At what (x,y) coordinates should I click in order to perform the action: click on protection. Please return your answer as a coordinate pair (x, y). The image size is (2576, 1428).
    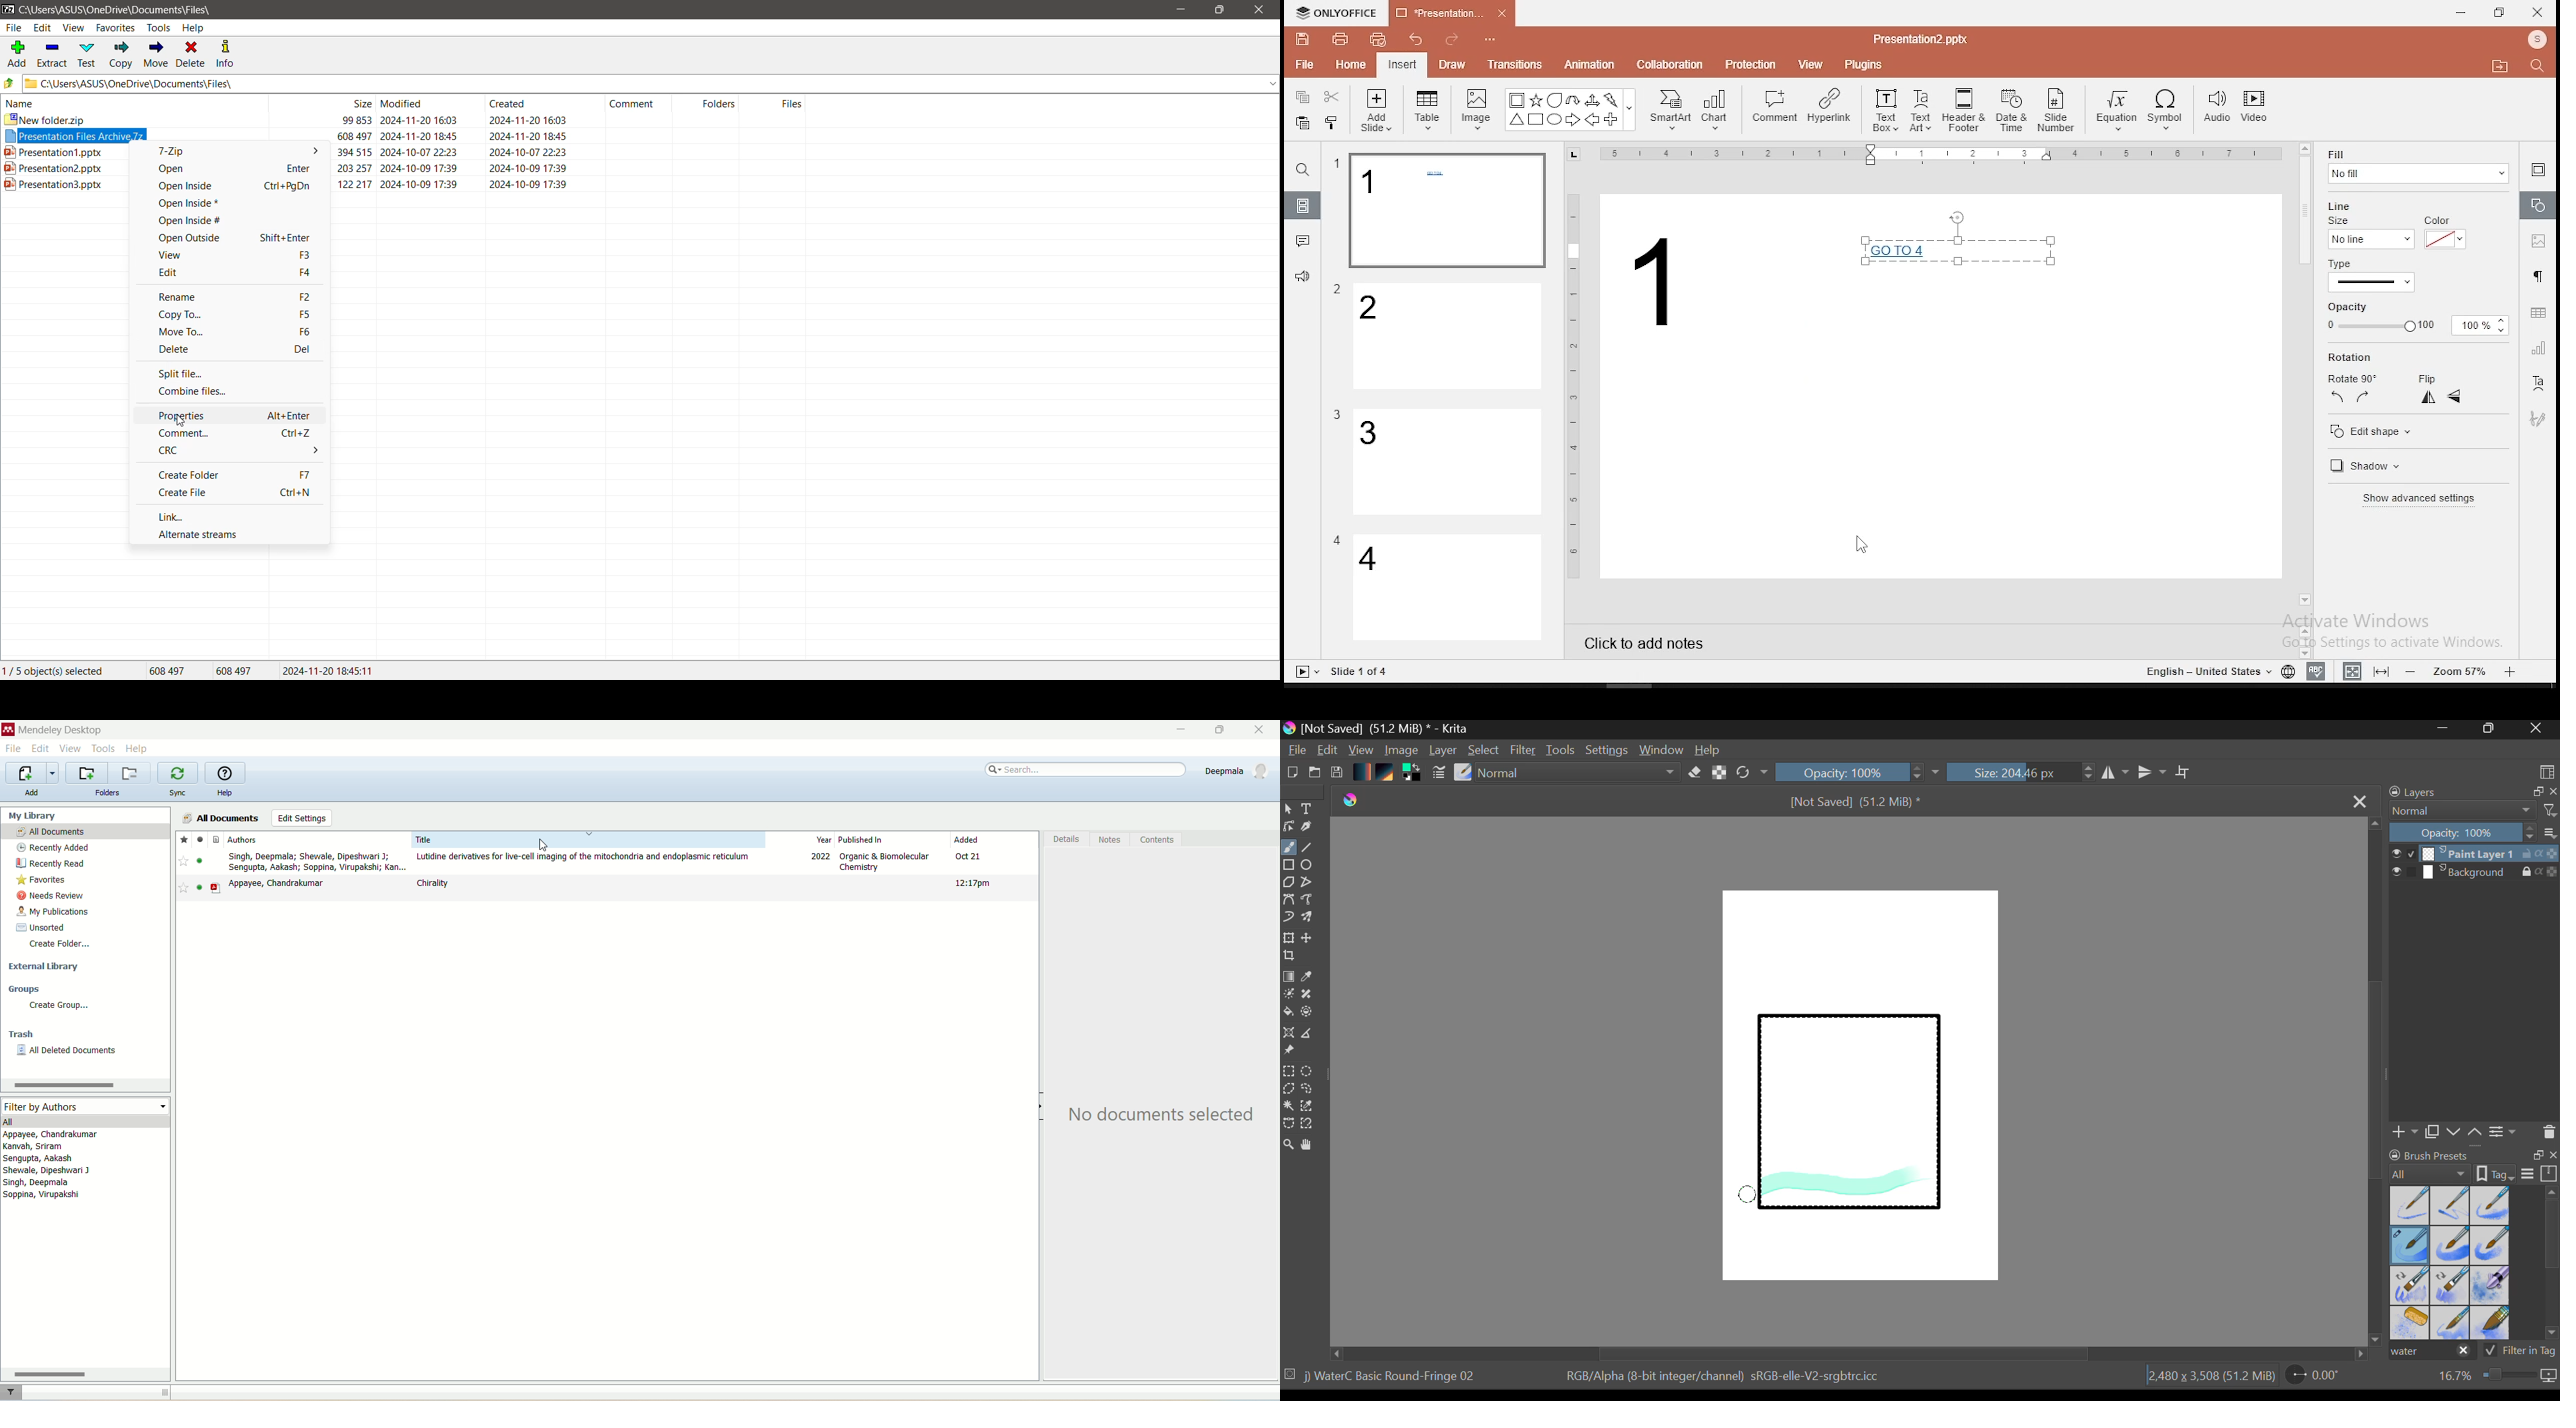
    Looking at the image, I should click on (1751, 63).